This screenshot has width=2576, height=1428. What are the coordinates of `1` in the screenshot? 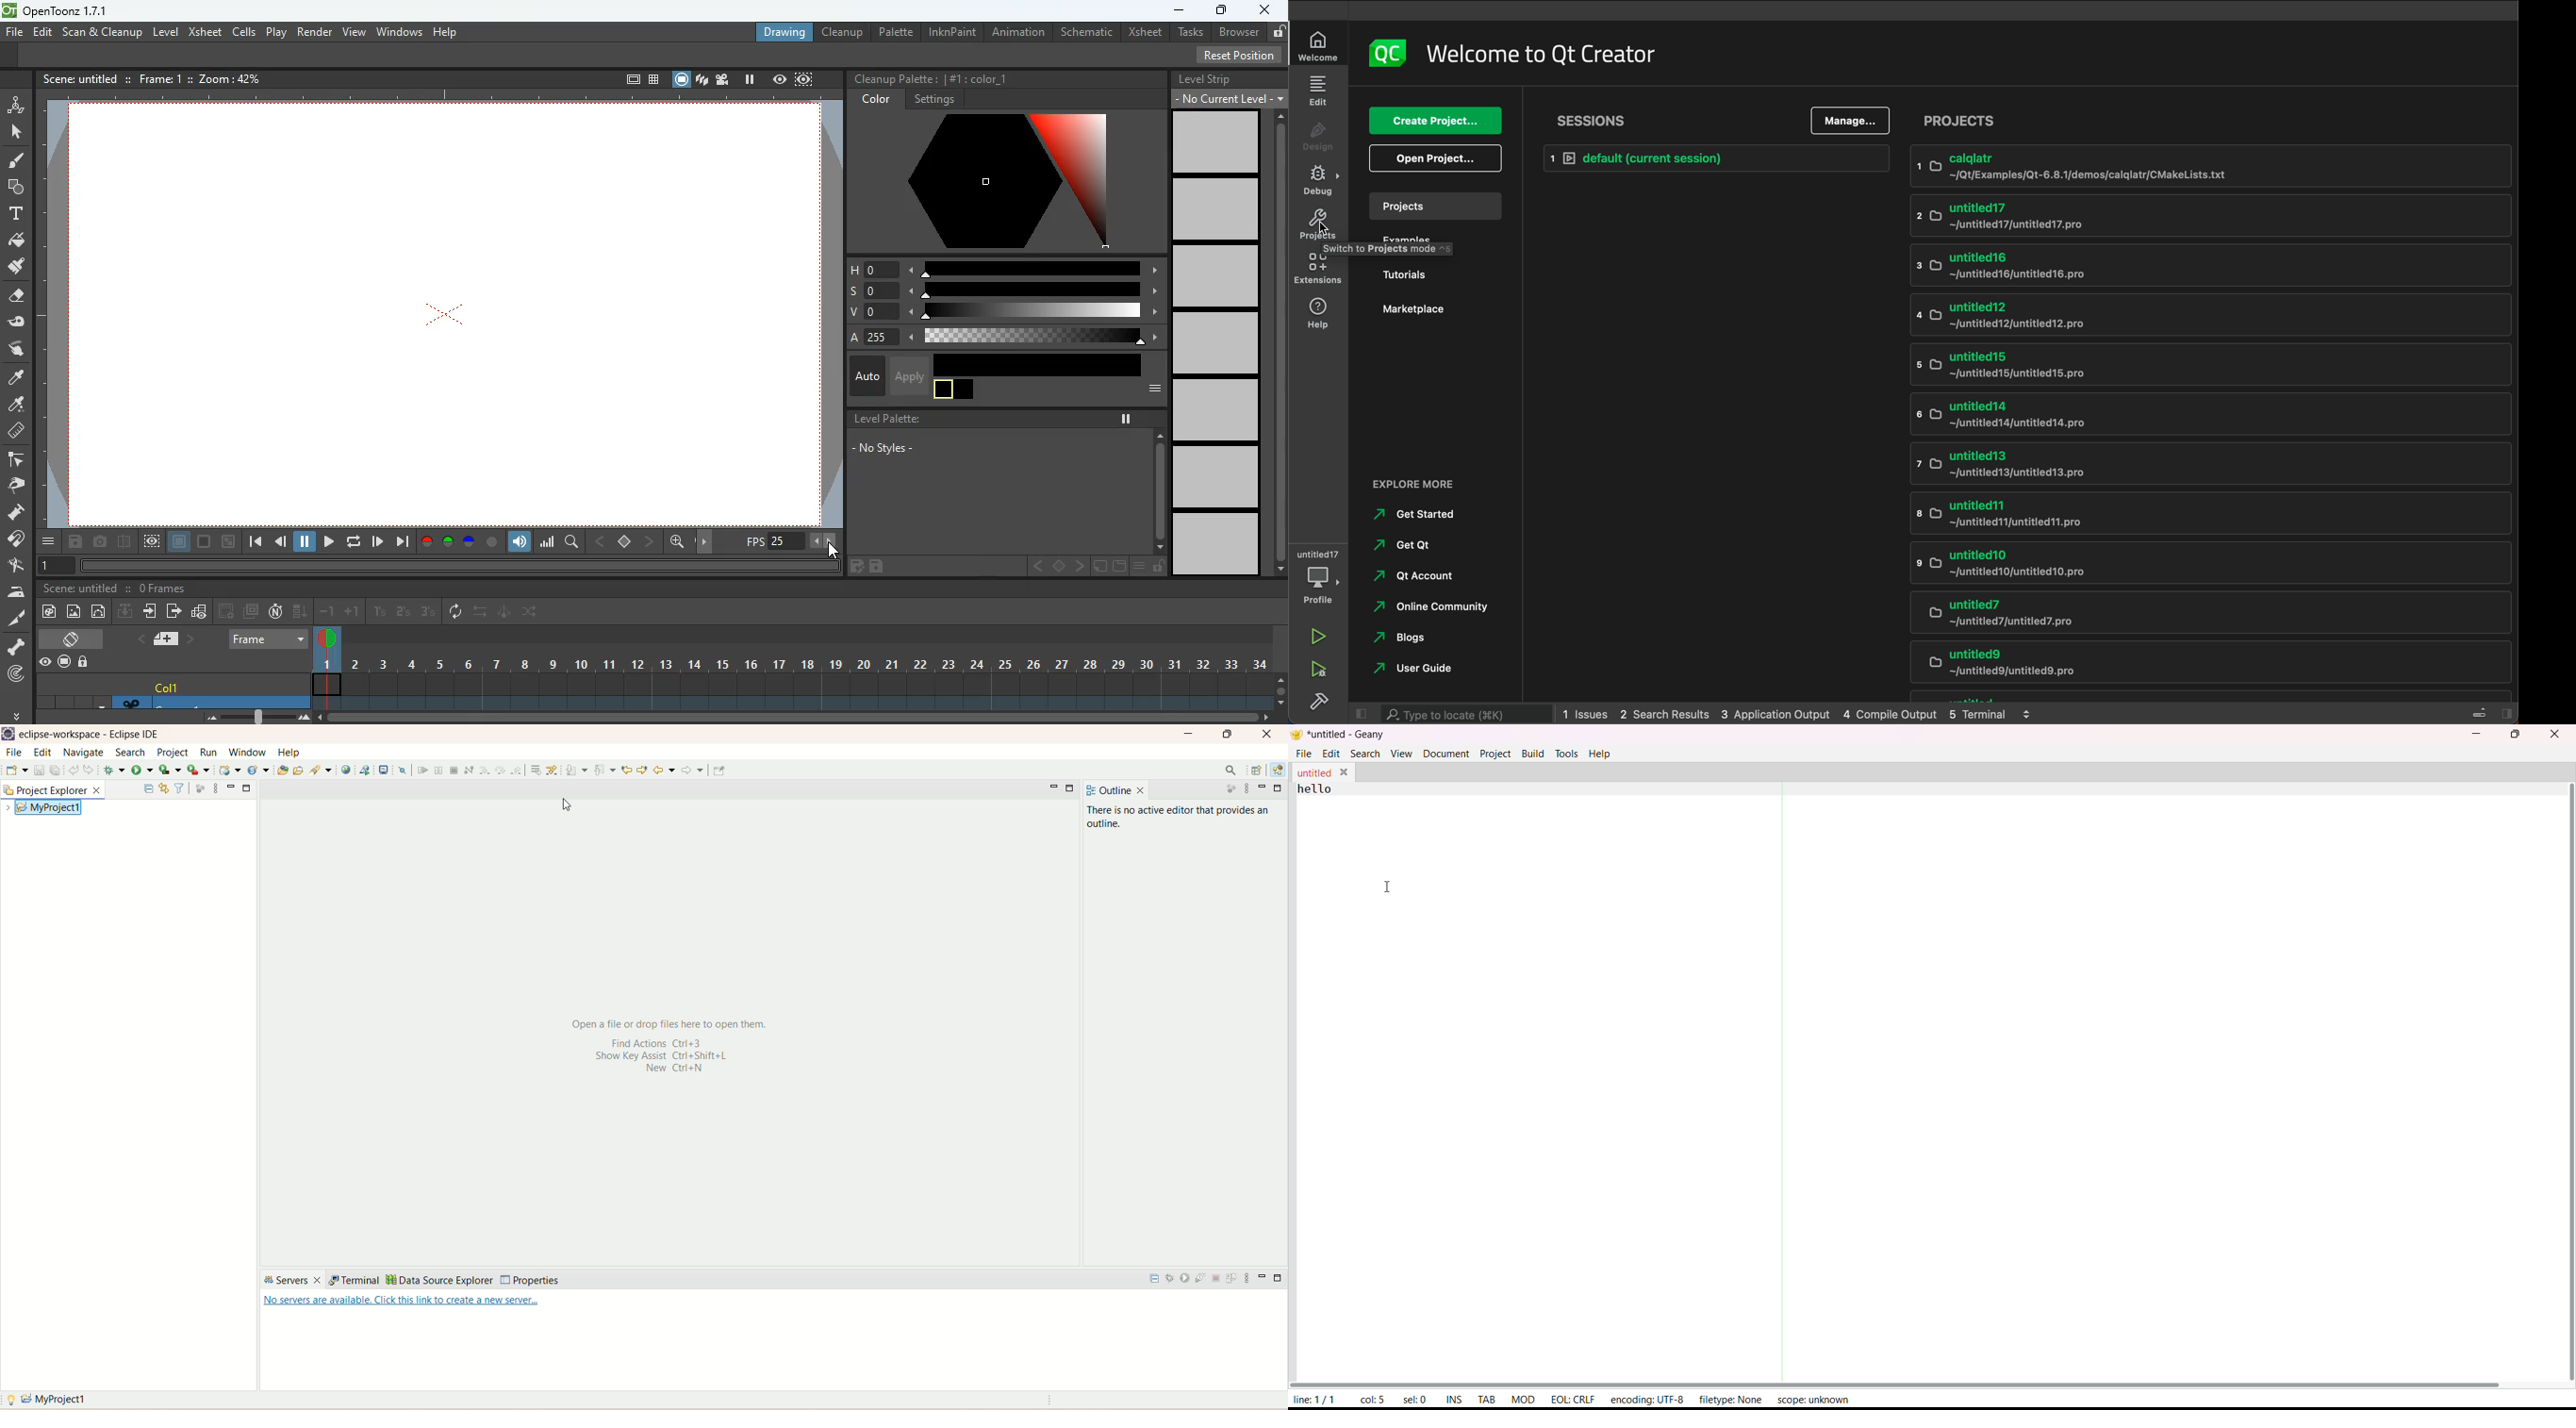 It's located at (380, 613).